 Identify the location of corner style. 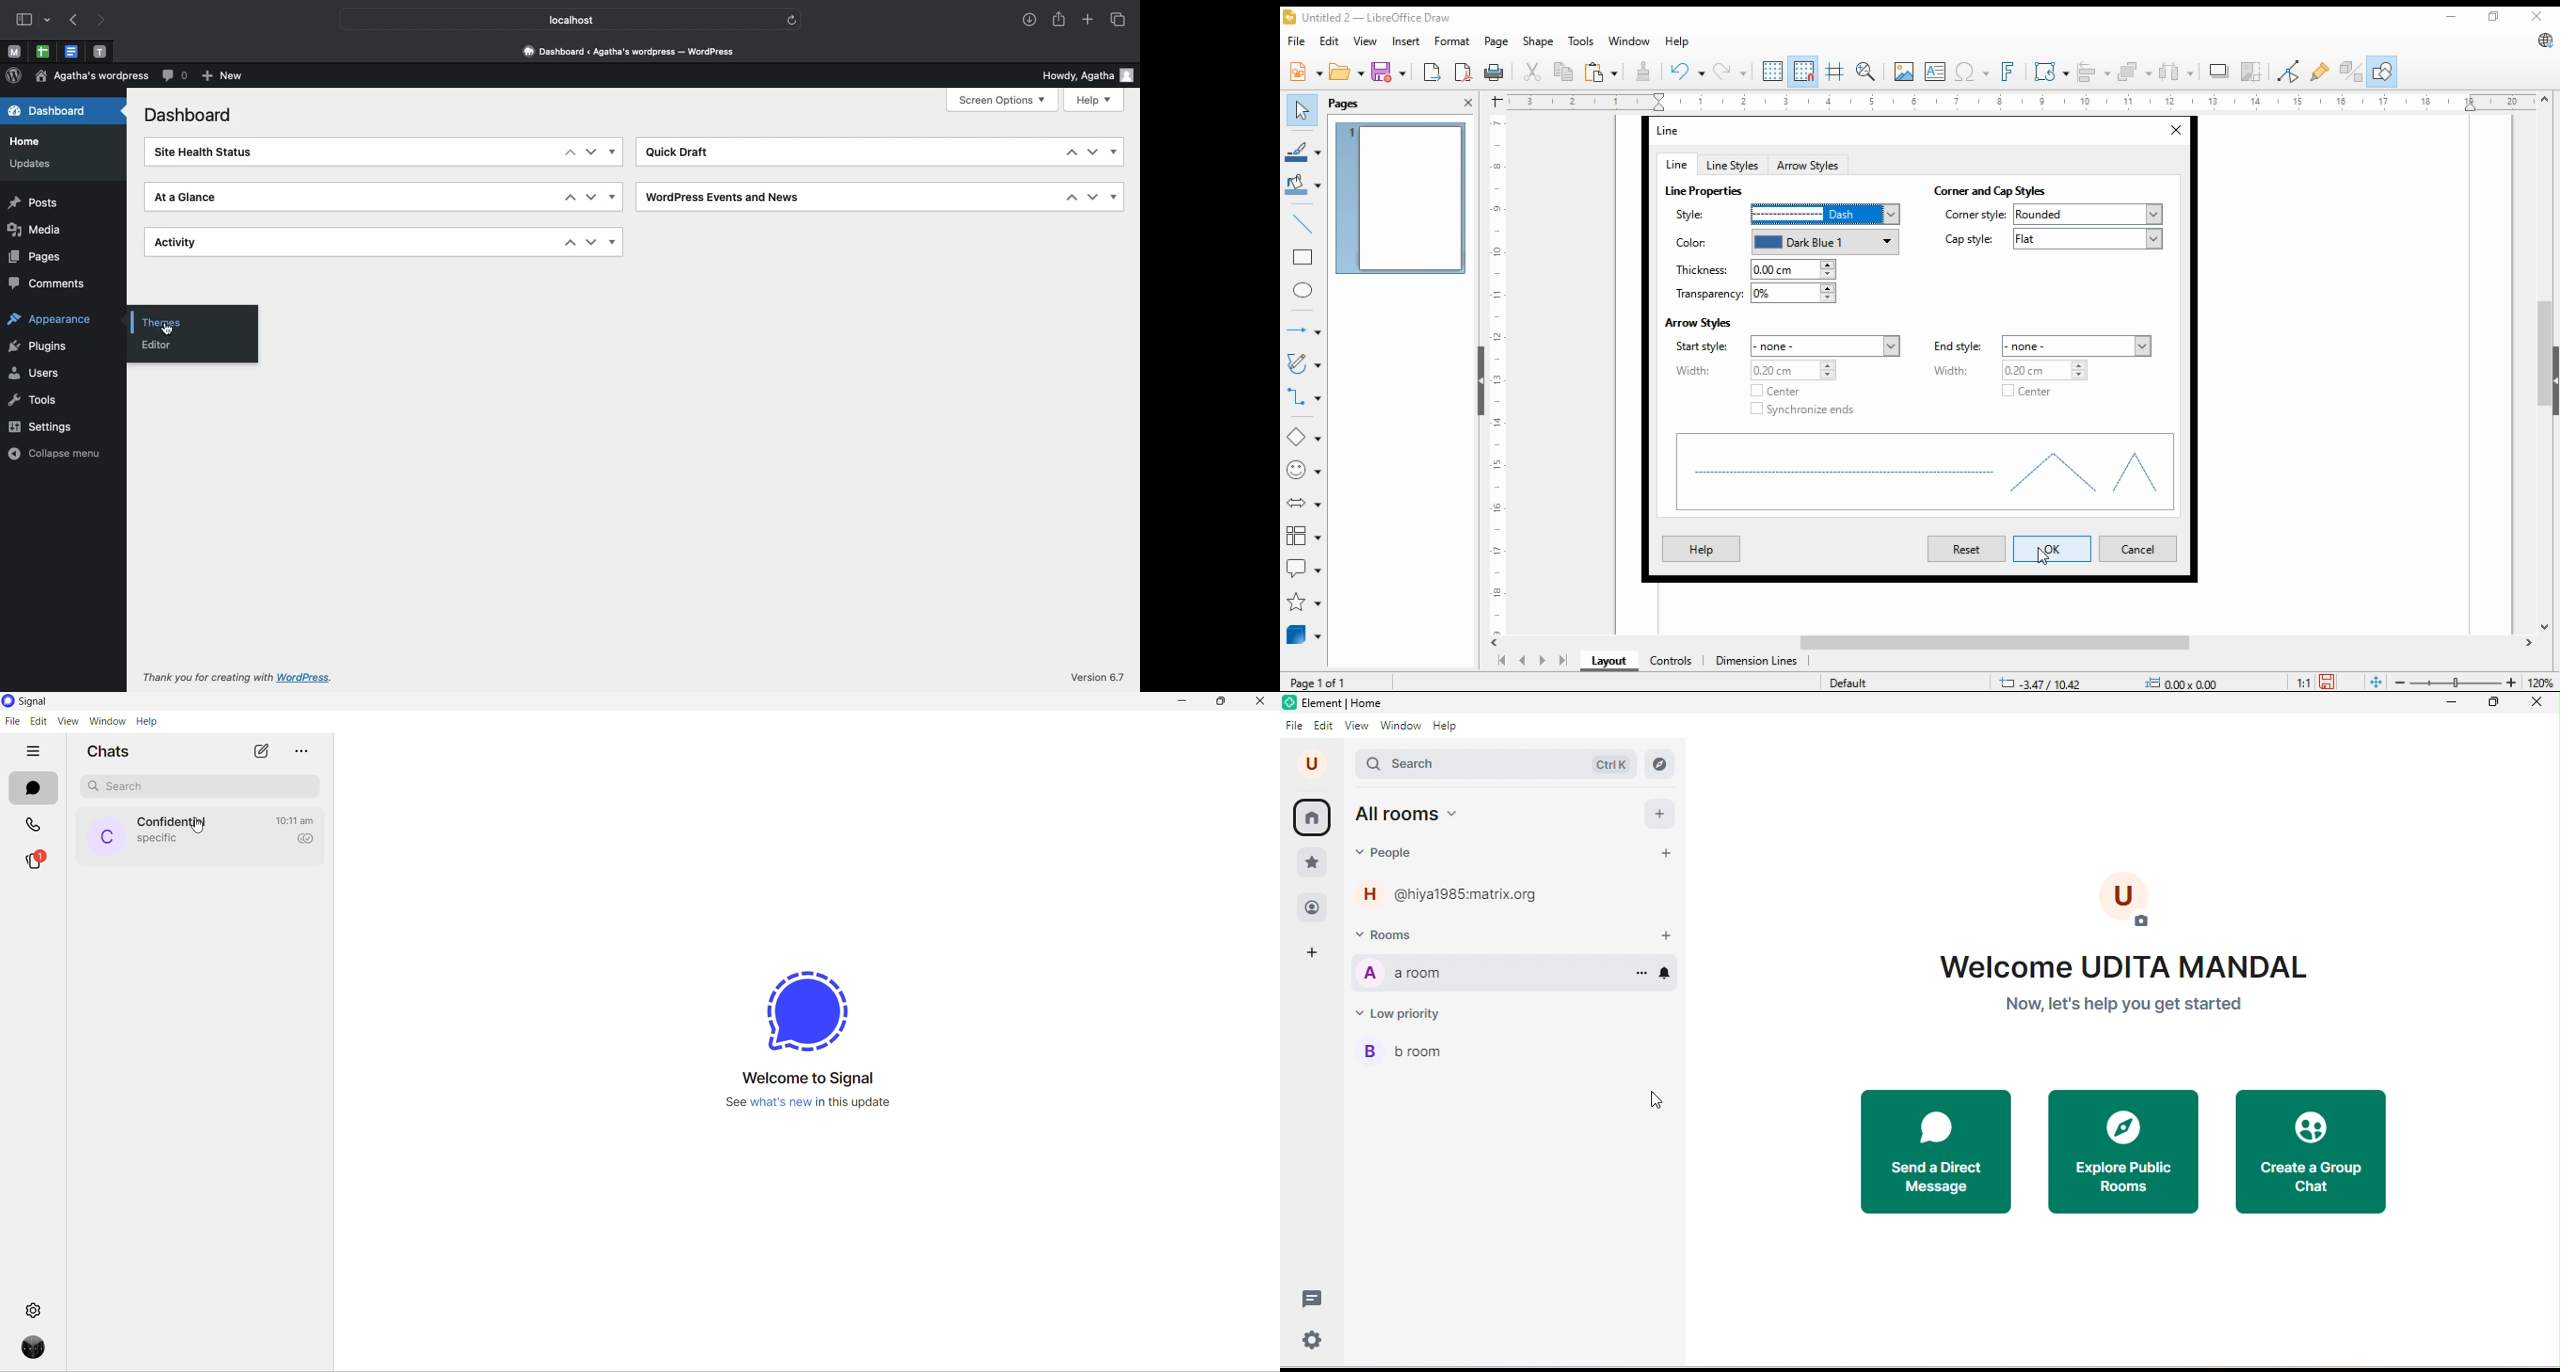
(2053, 214).